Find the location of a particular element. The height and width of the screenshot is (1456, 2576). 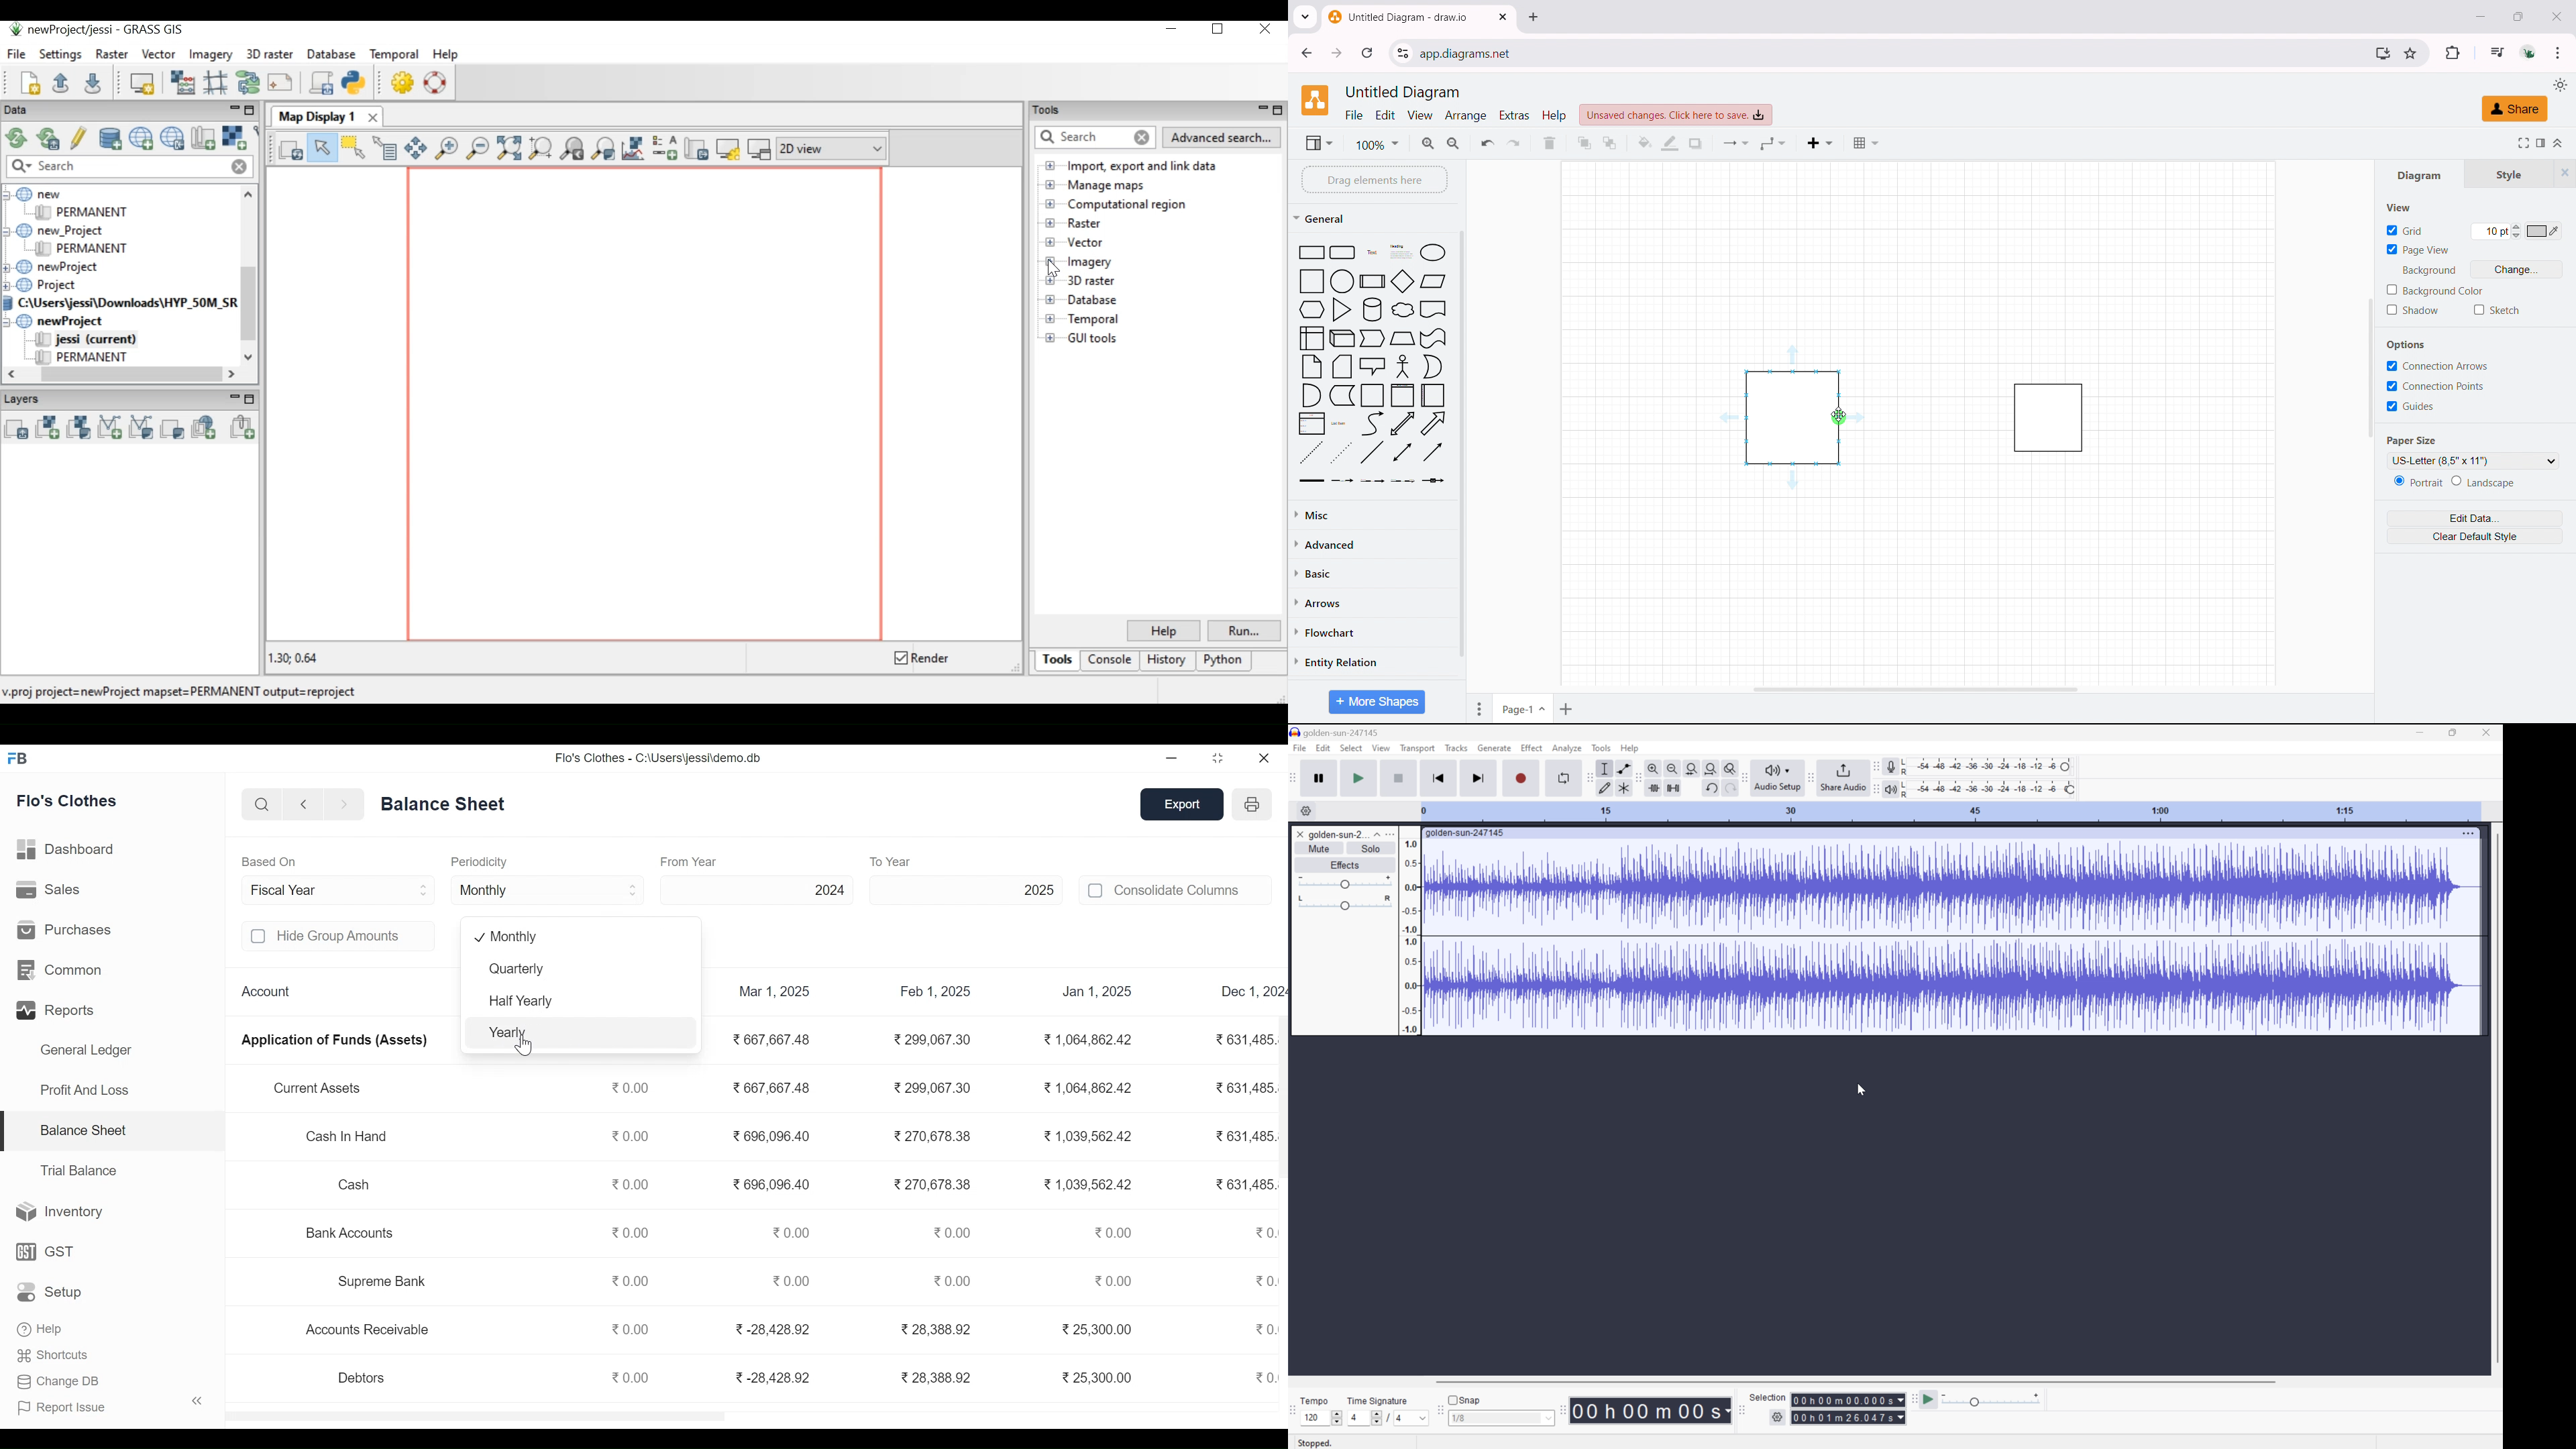

logo is located at coordinates (1315, 100).